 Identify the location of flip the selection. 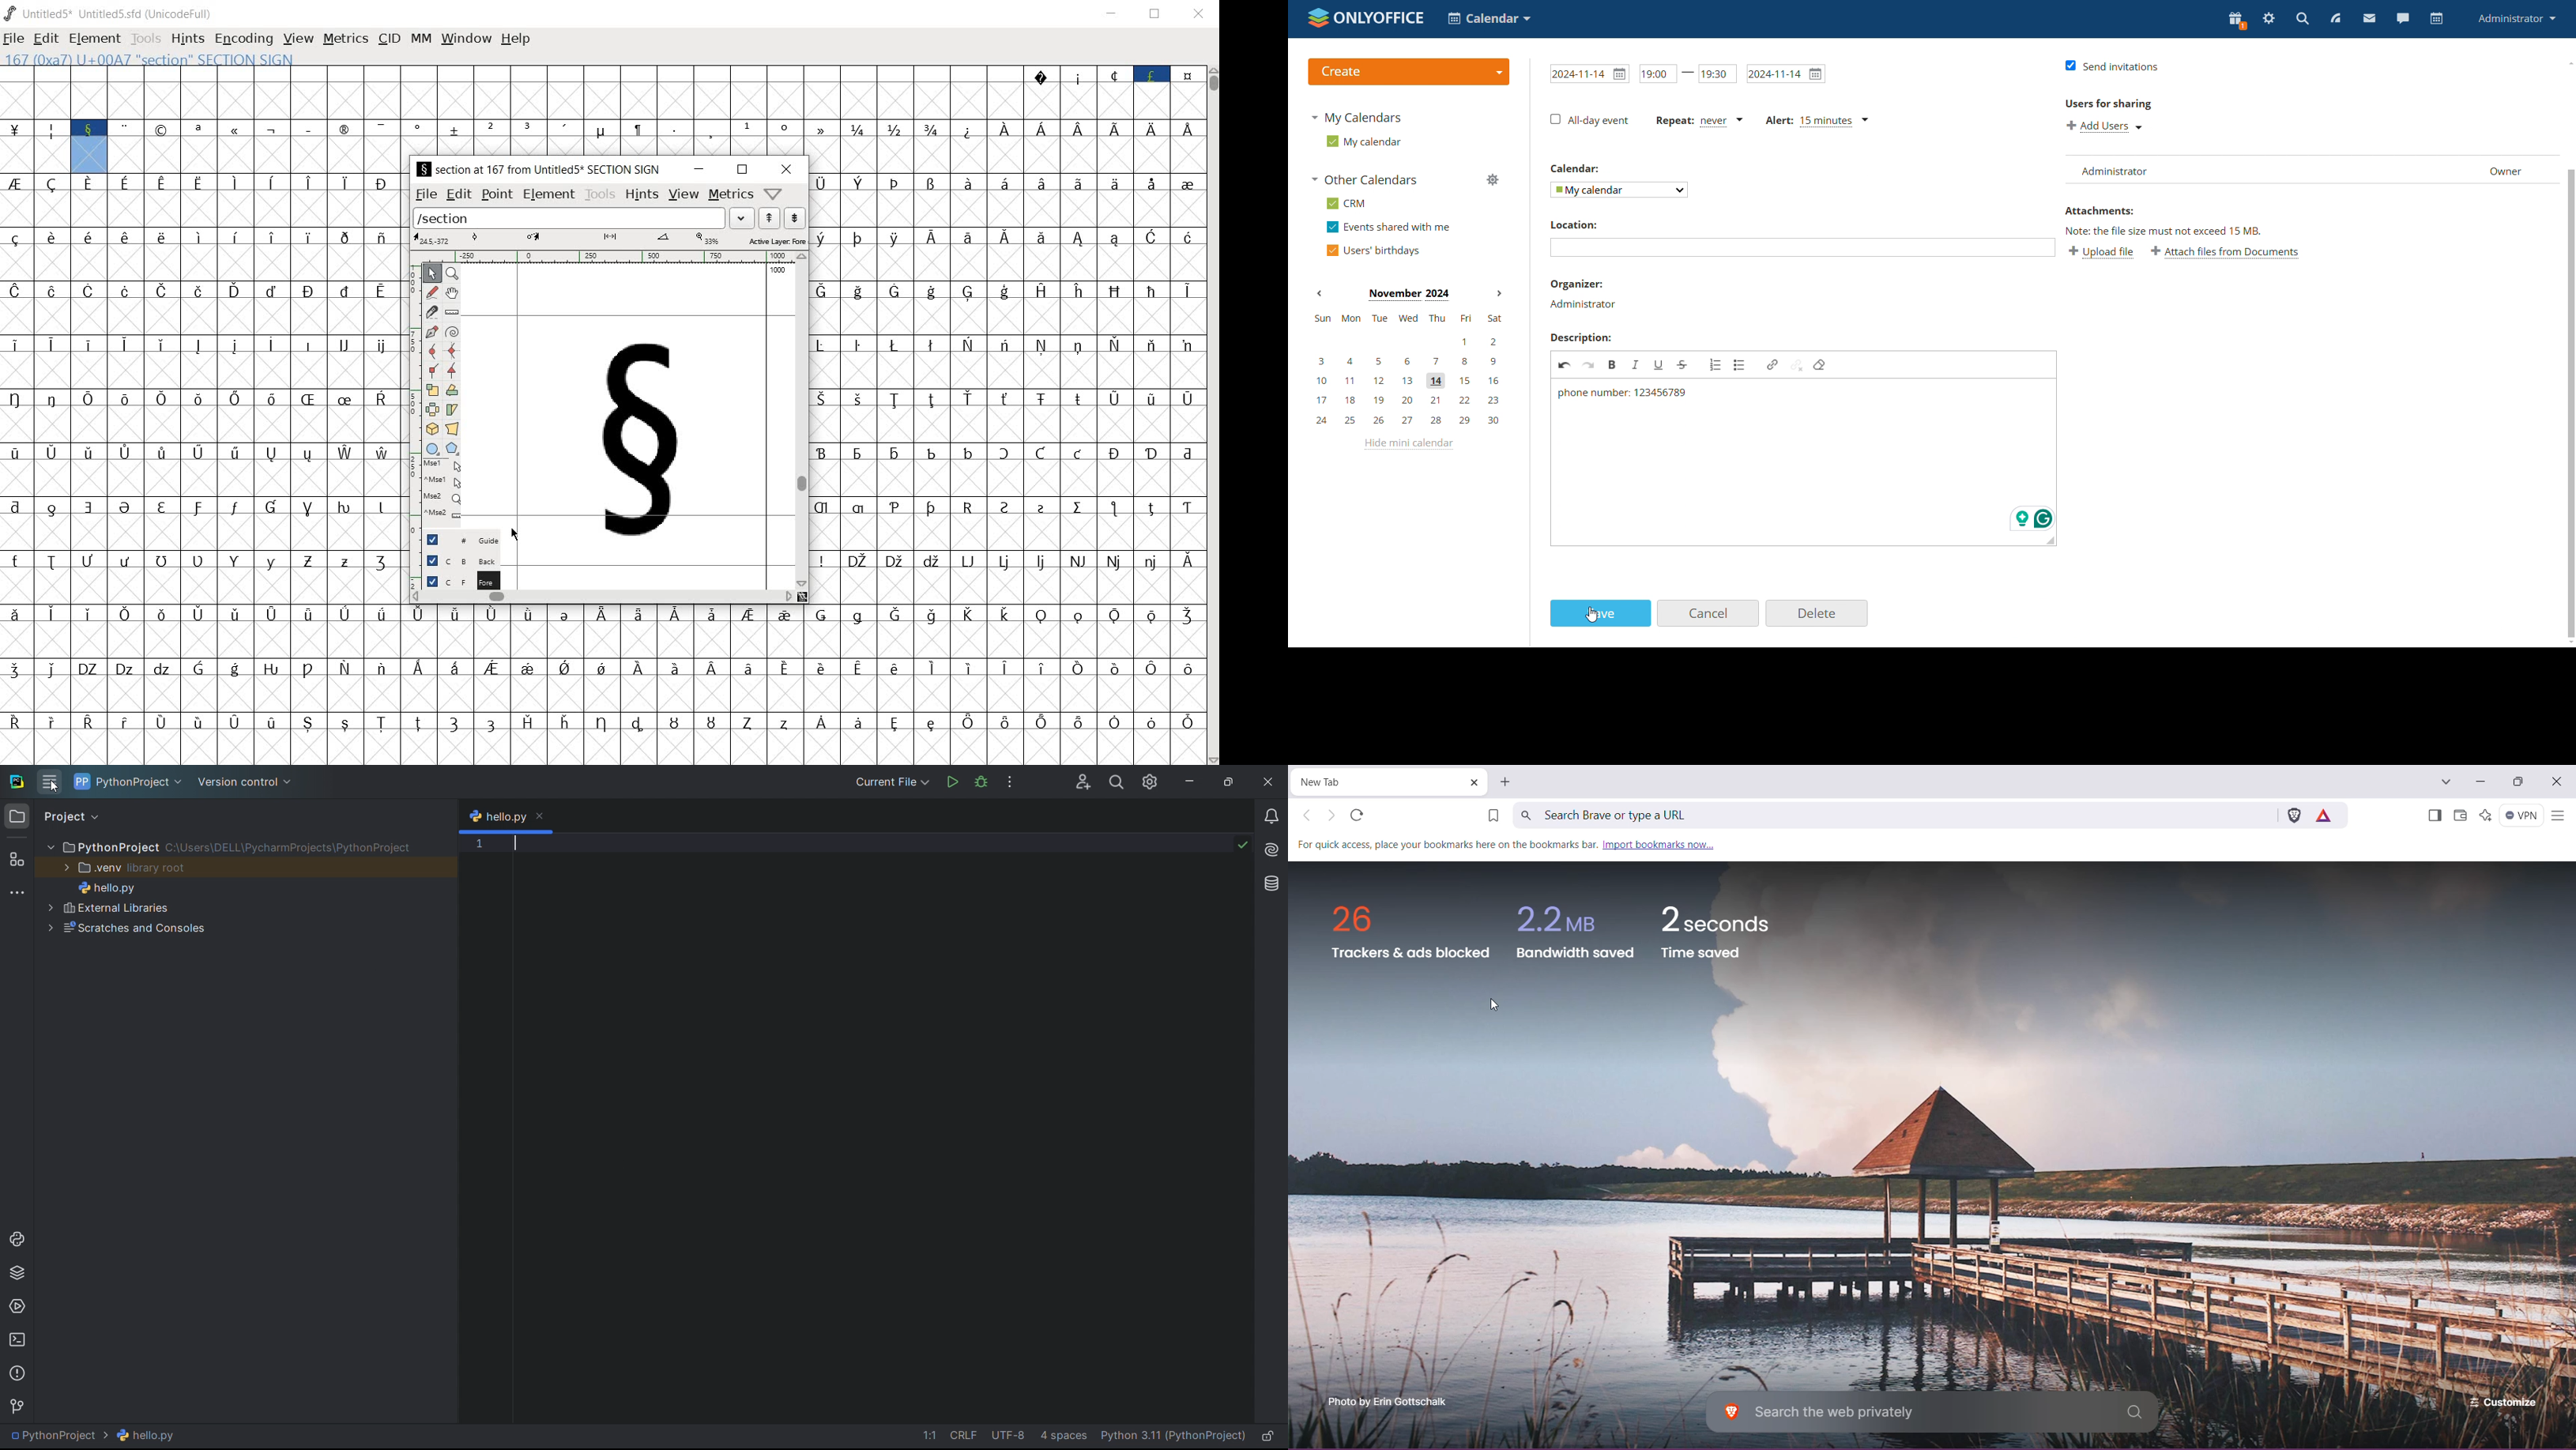
(432, 409).